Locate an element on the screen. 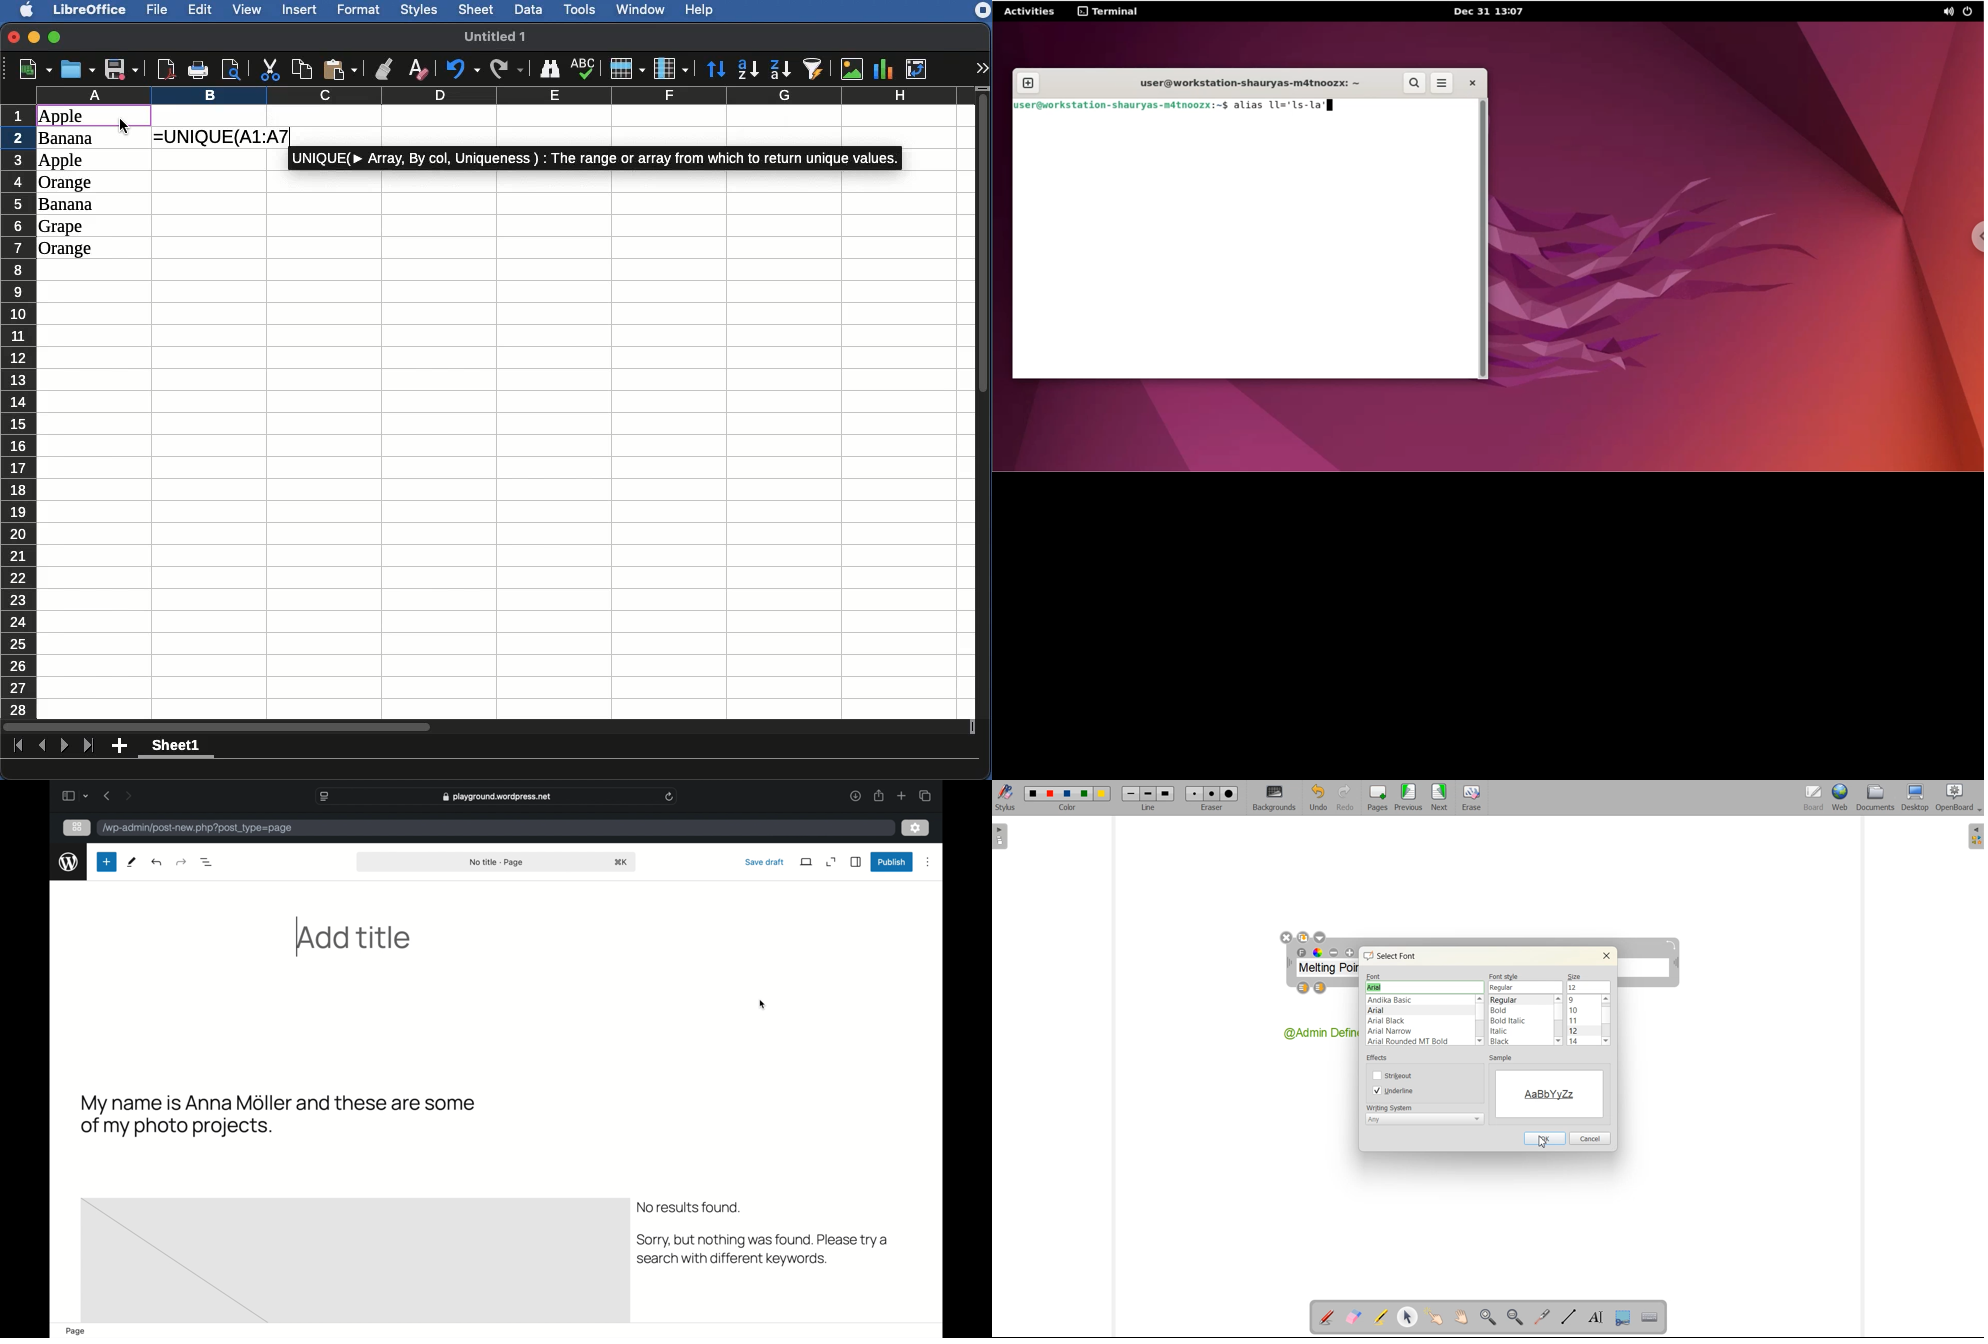 The width and height of the screenshot is (1988, 1344). Selected cell is located at coordinates (94, 115).